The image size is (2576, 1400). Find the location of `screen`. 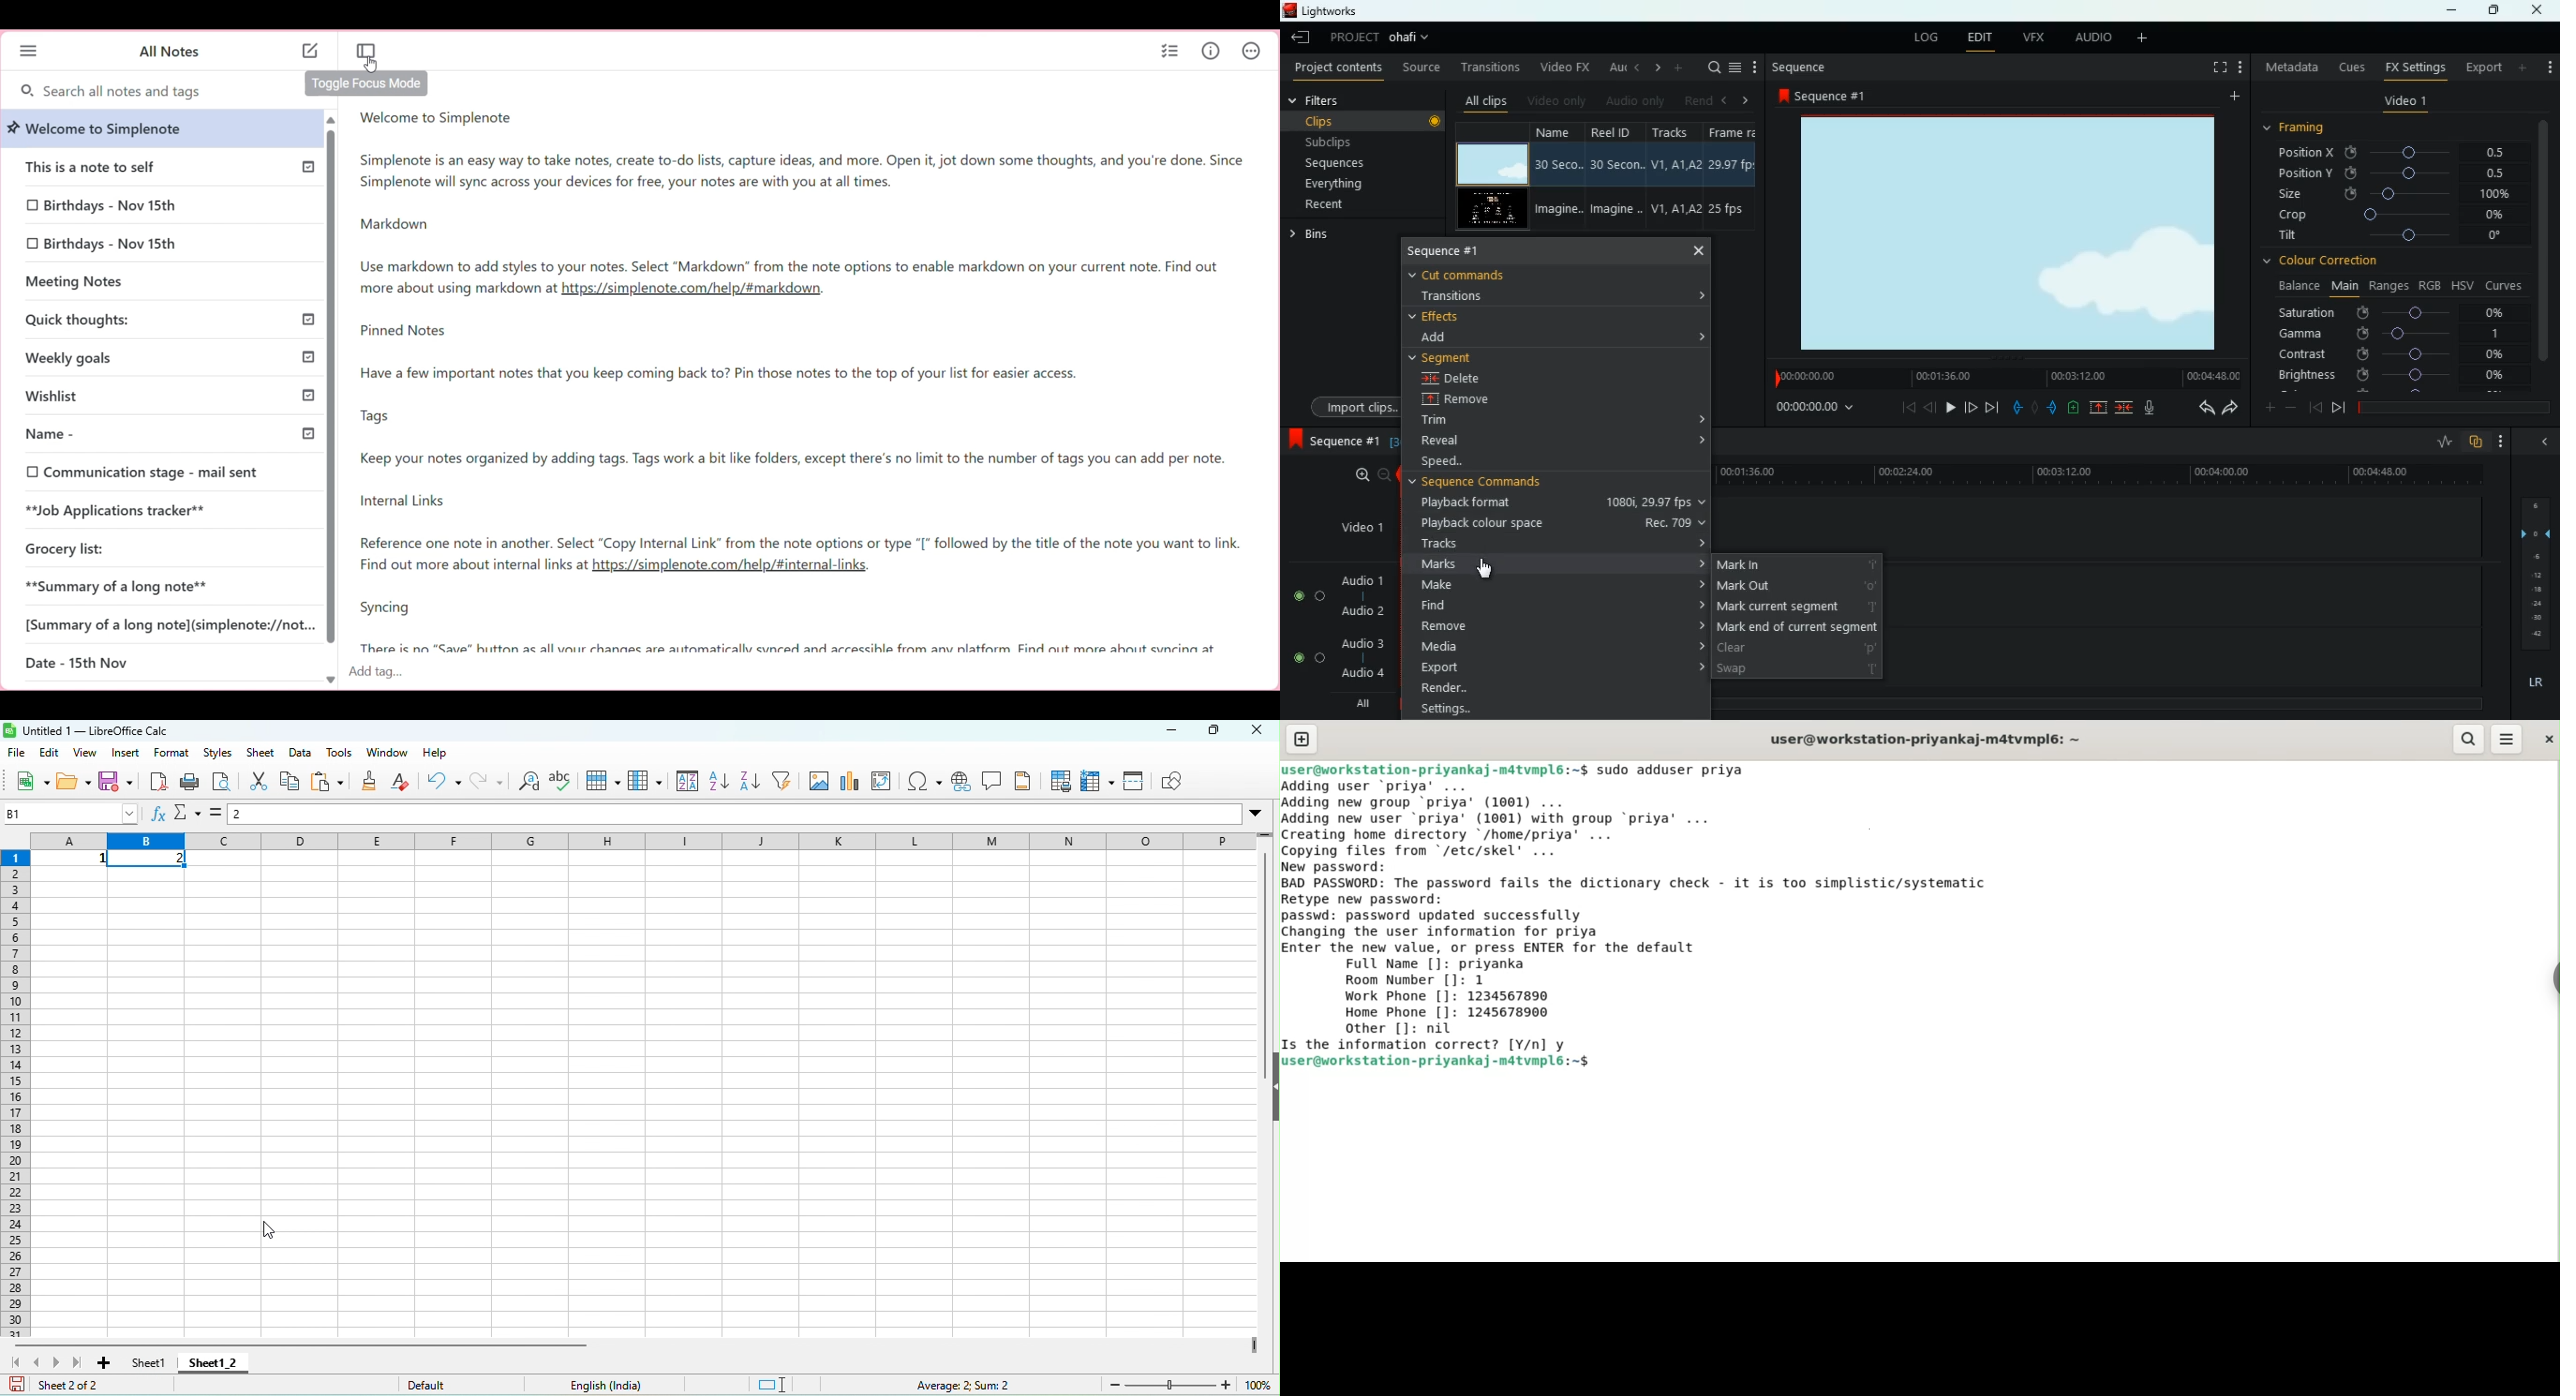

screen is located at coordinates (1491, 210).